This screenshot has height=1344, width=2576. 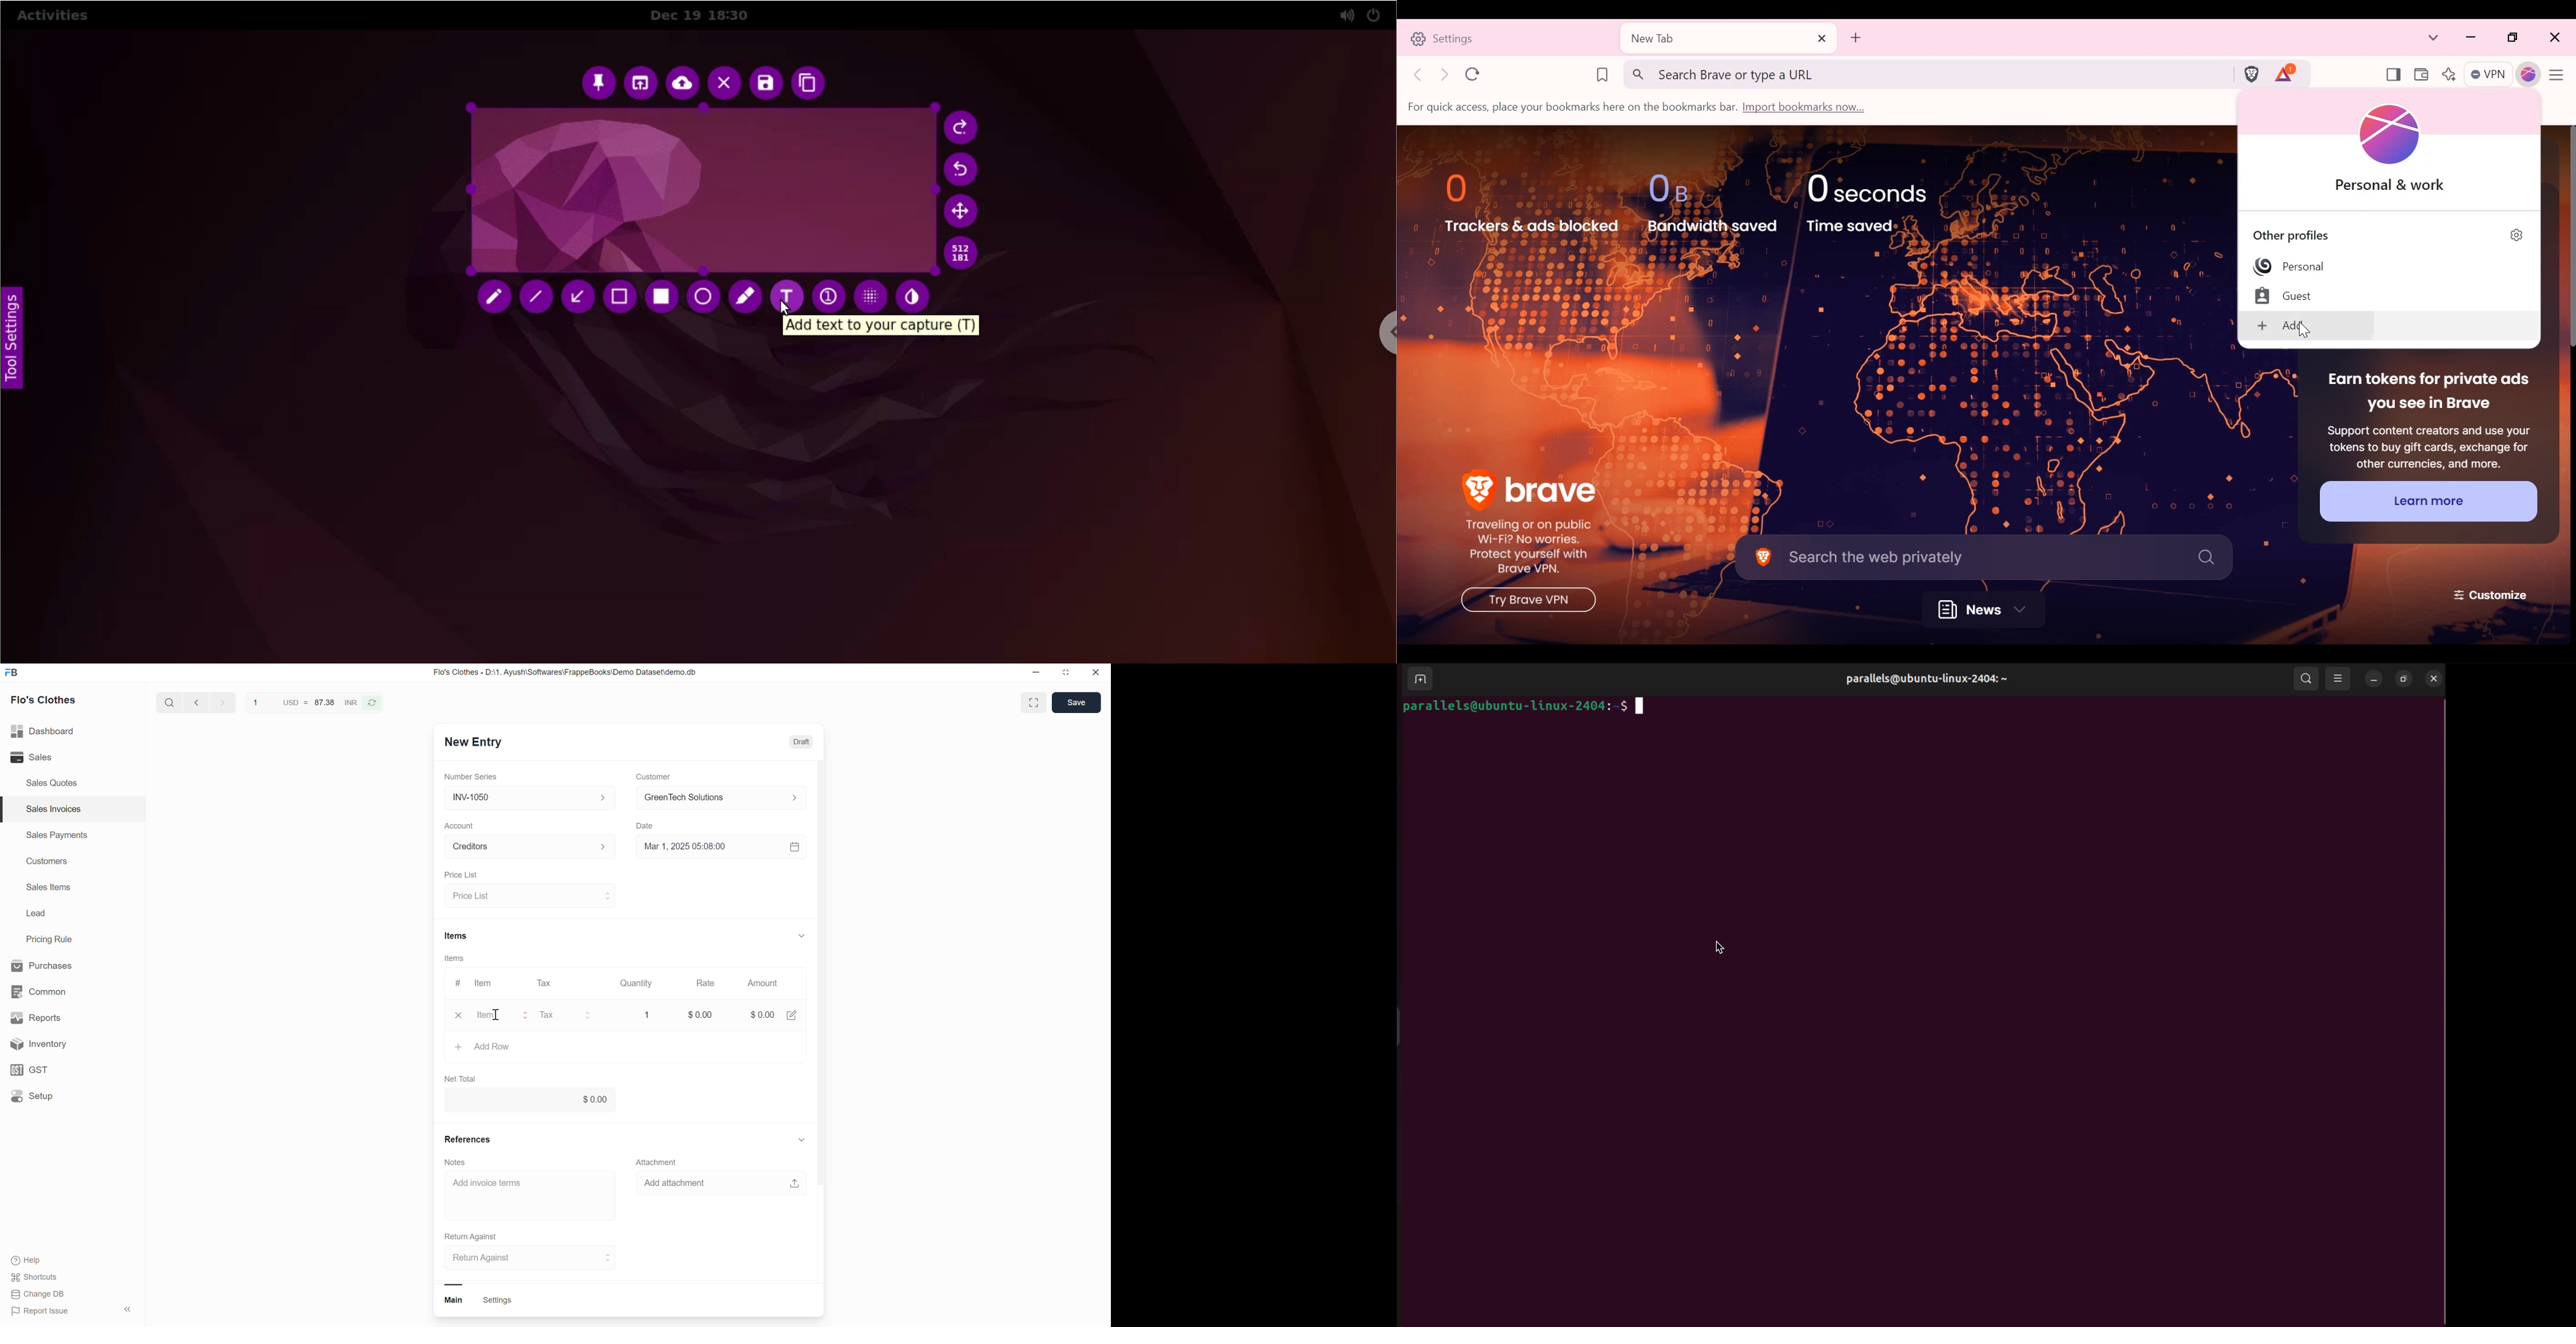 I want to click on save, so click(x=1076, y=703).